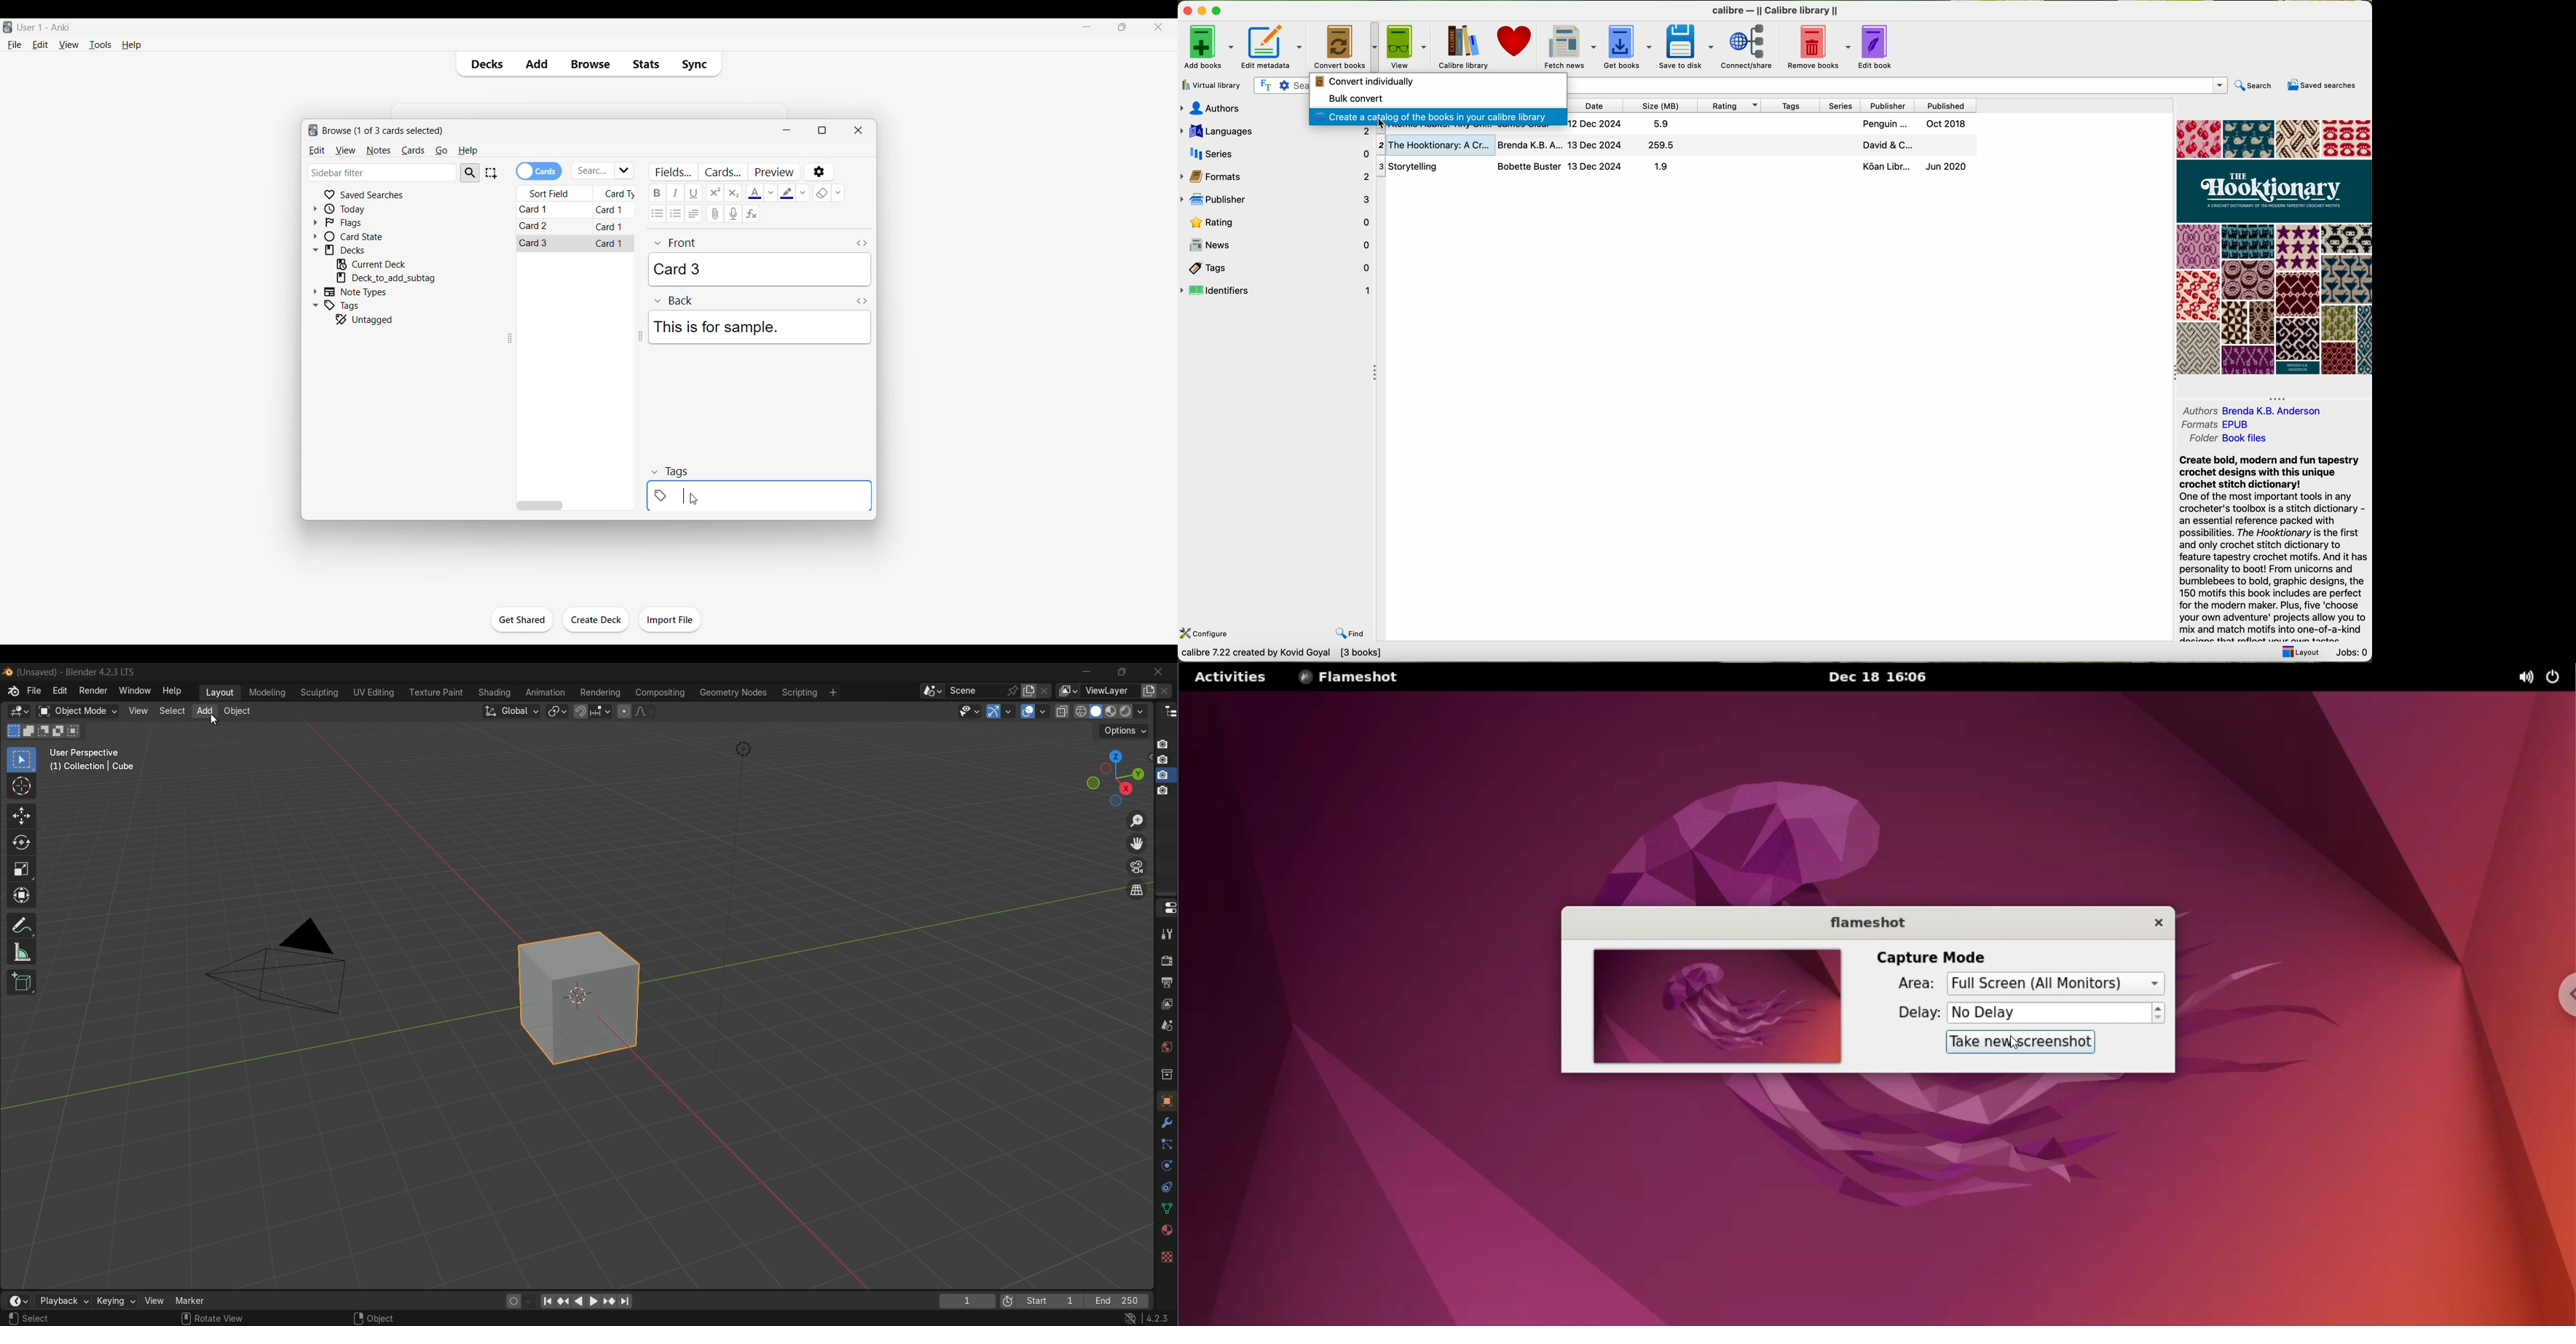  Describe the element at coordinates (657, 193) in the screenshot. I see `Bold text` at that location.